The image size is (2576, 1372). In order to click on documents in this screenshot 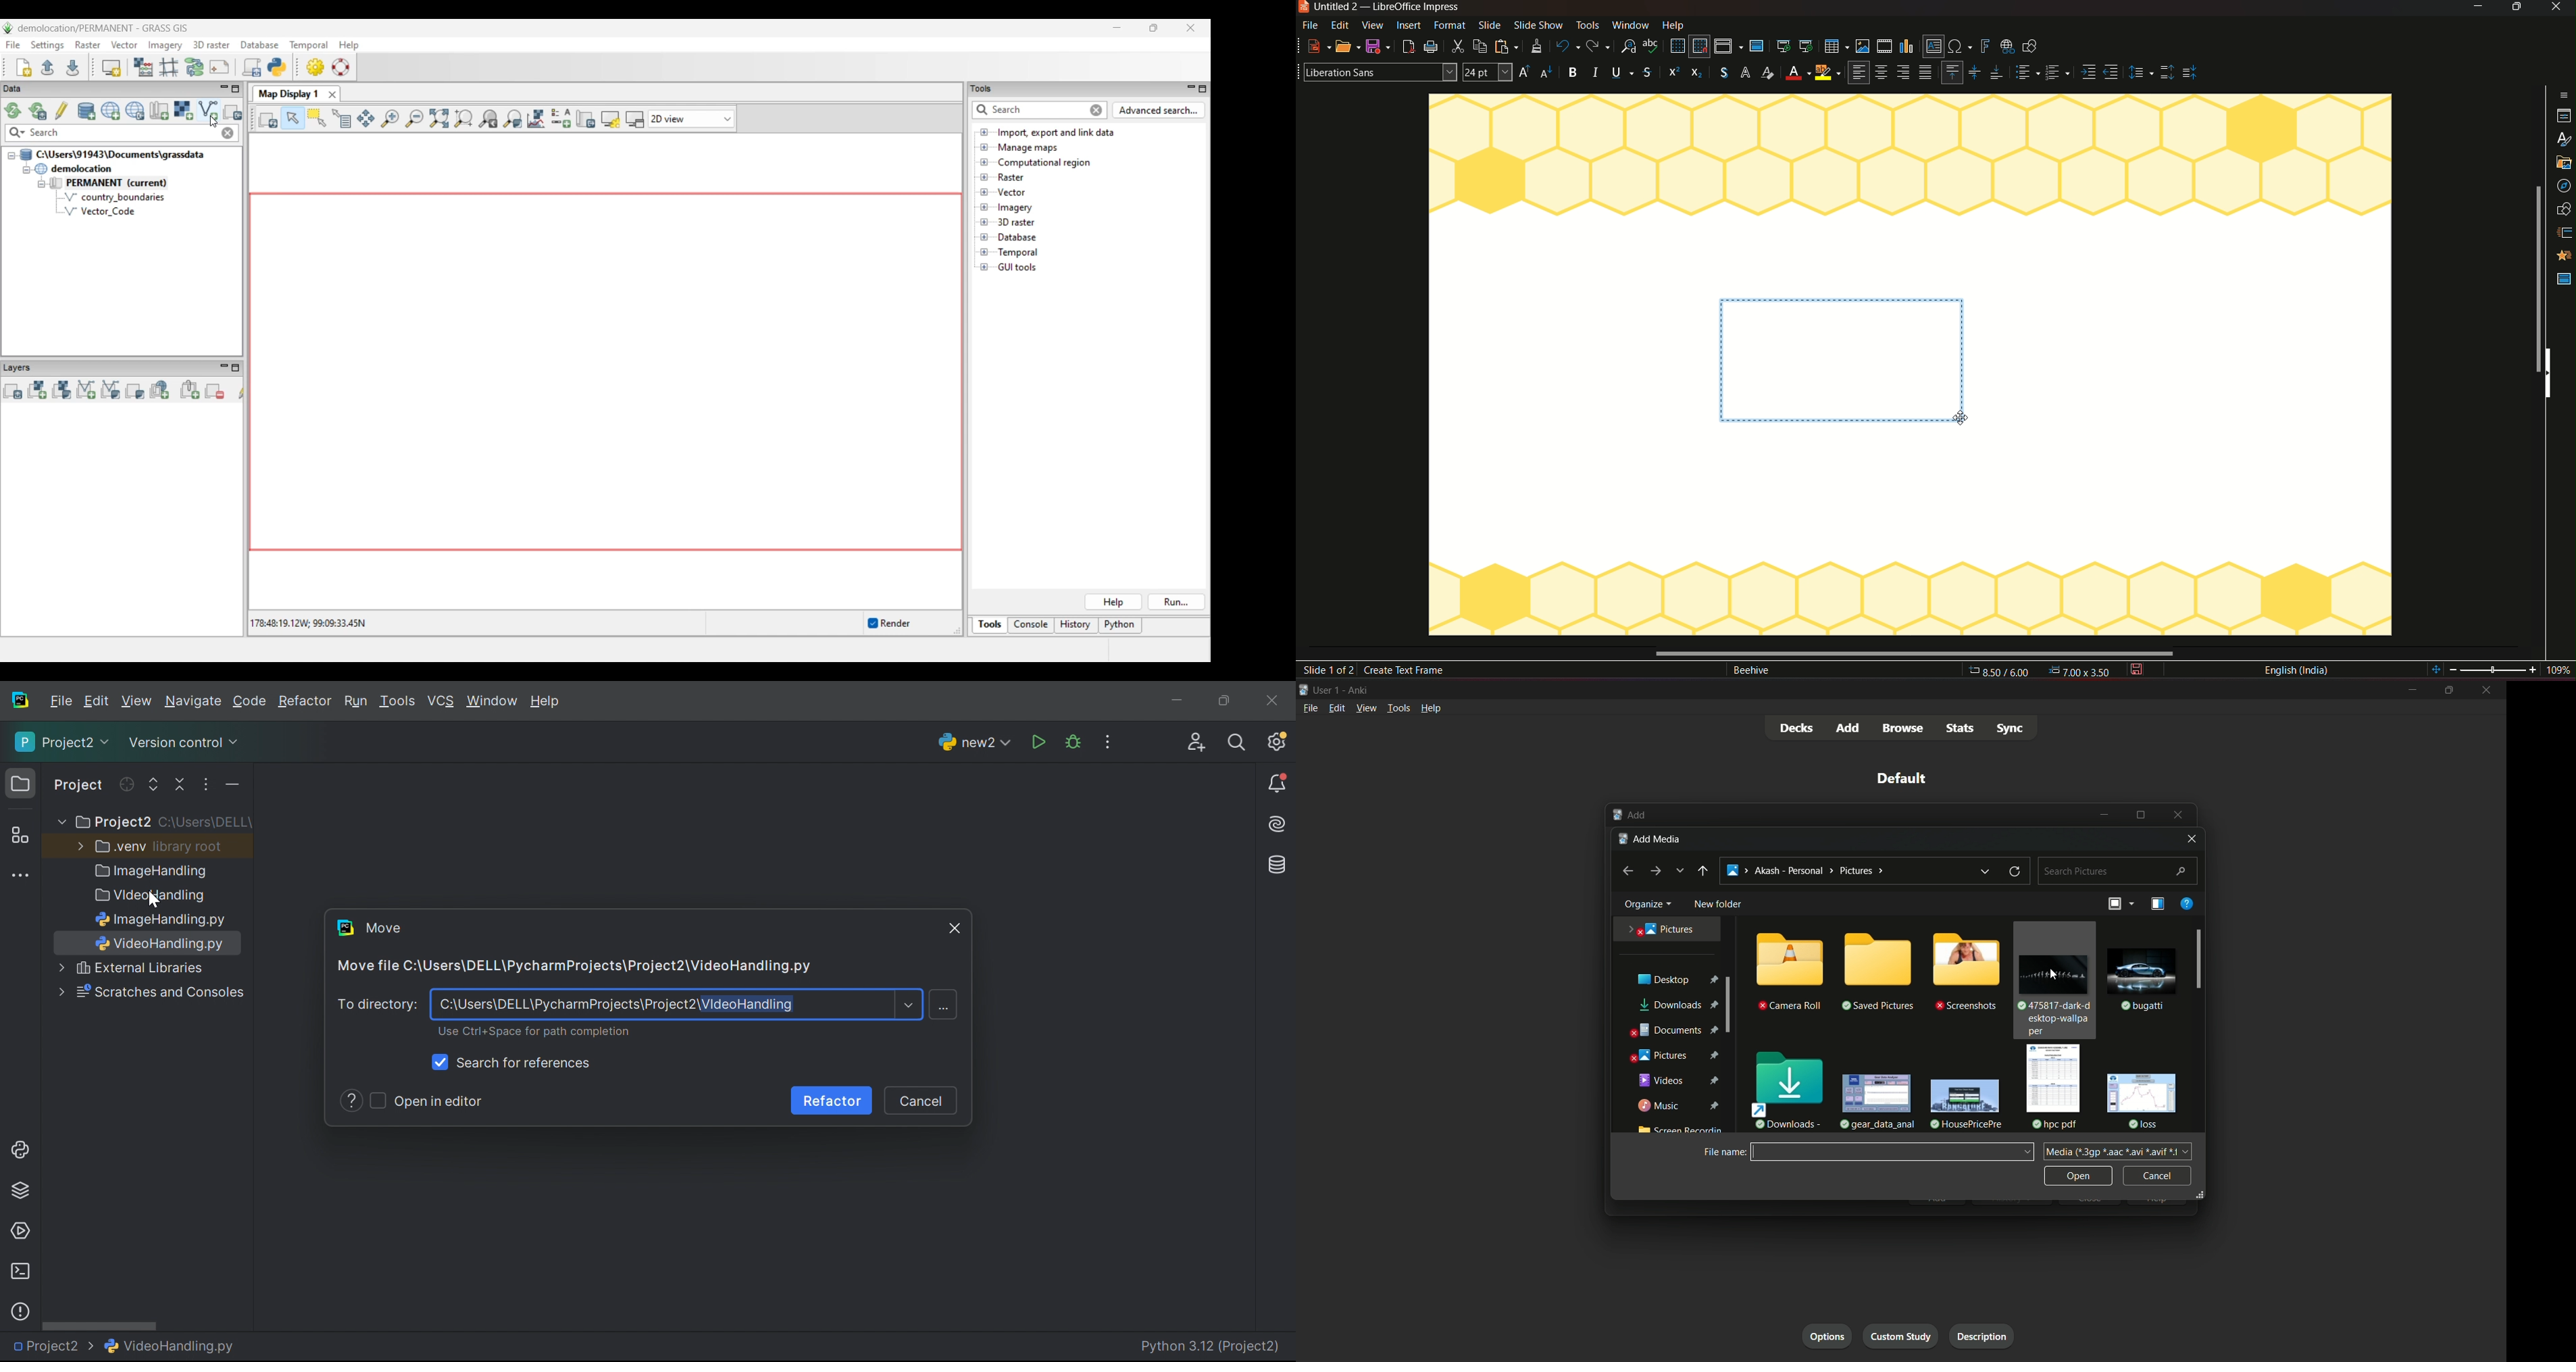, I will do `click(1673, 1031)`.